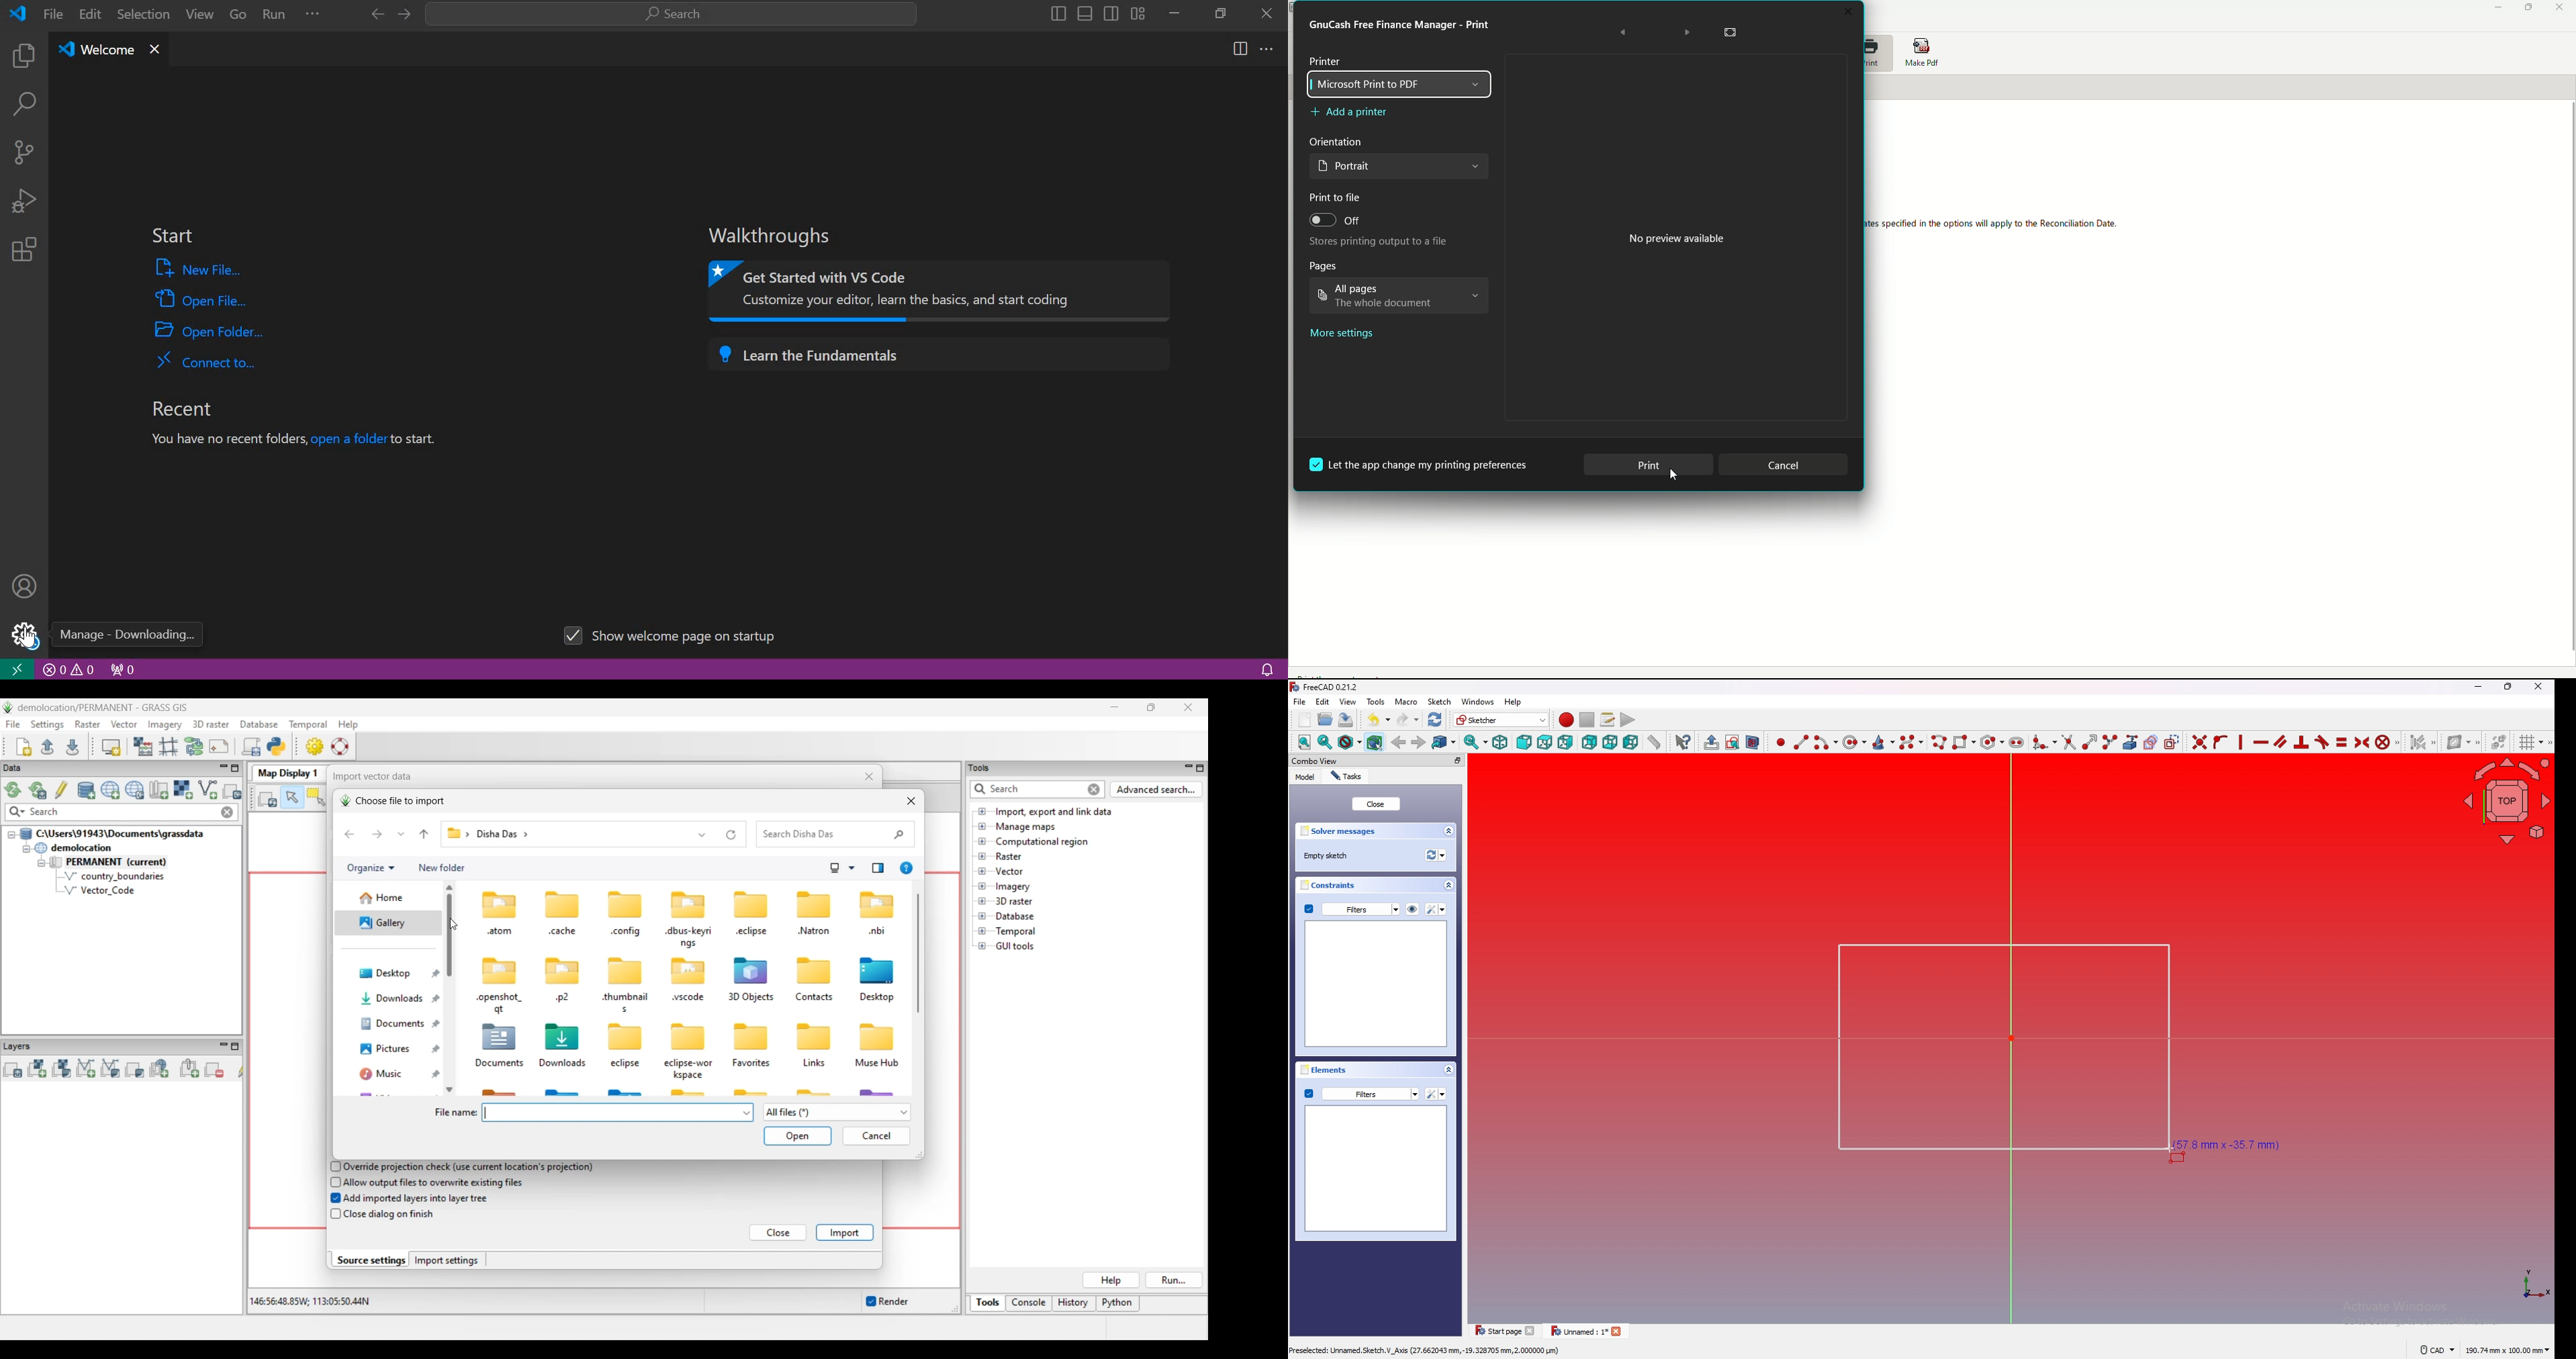  What do you see at coordinates (2342, 743) in the screenshot?
I see `constraint equal` at bounding box center [2342, 743].